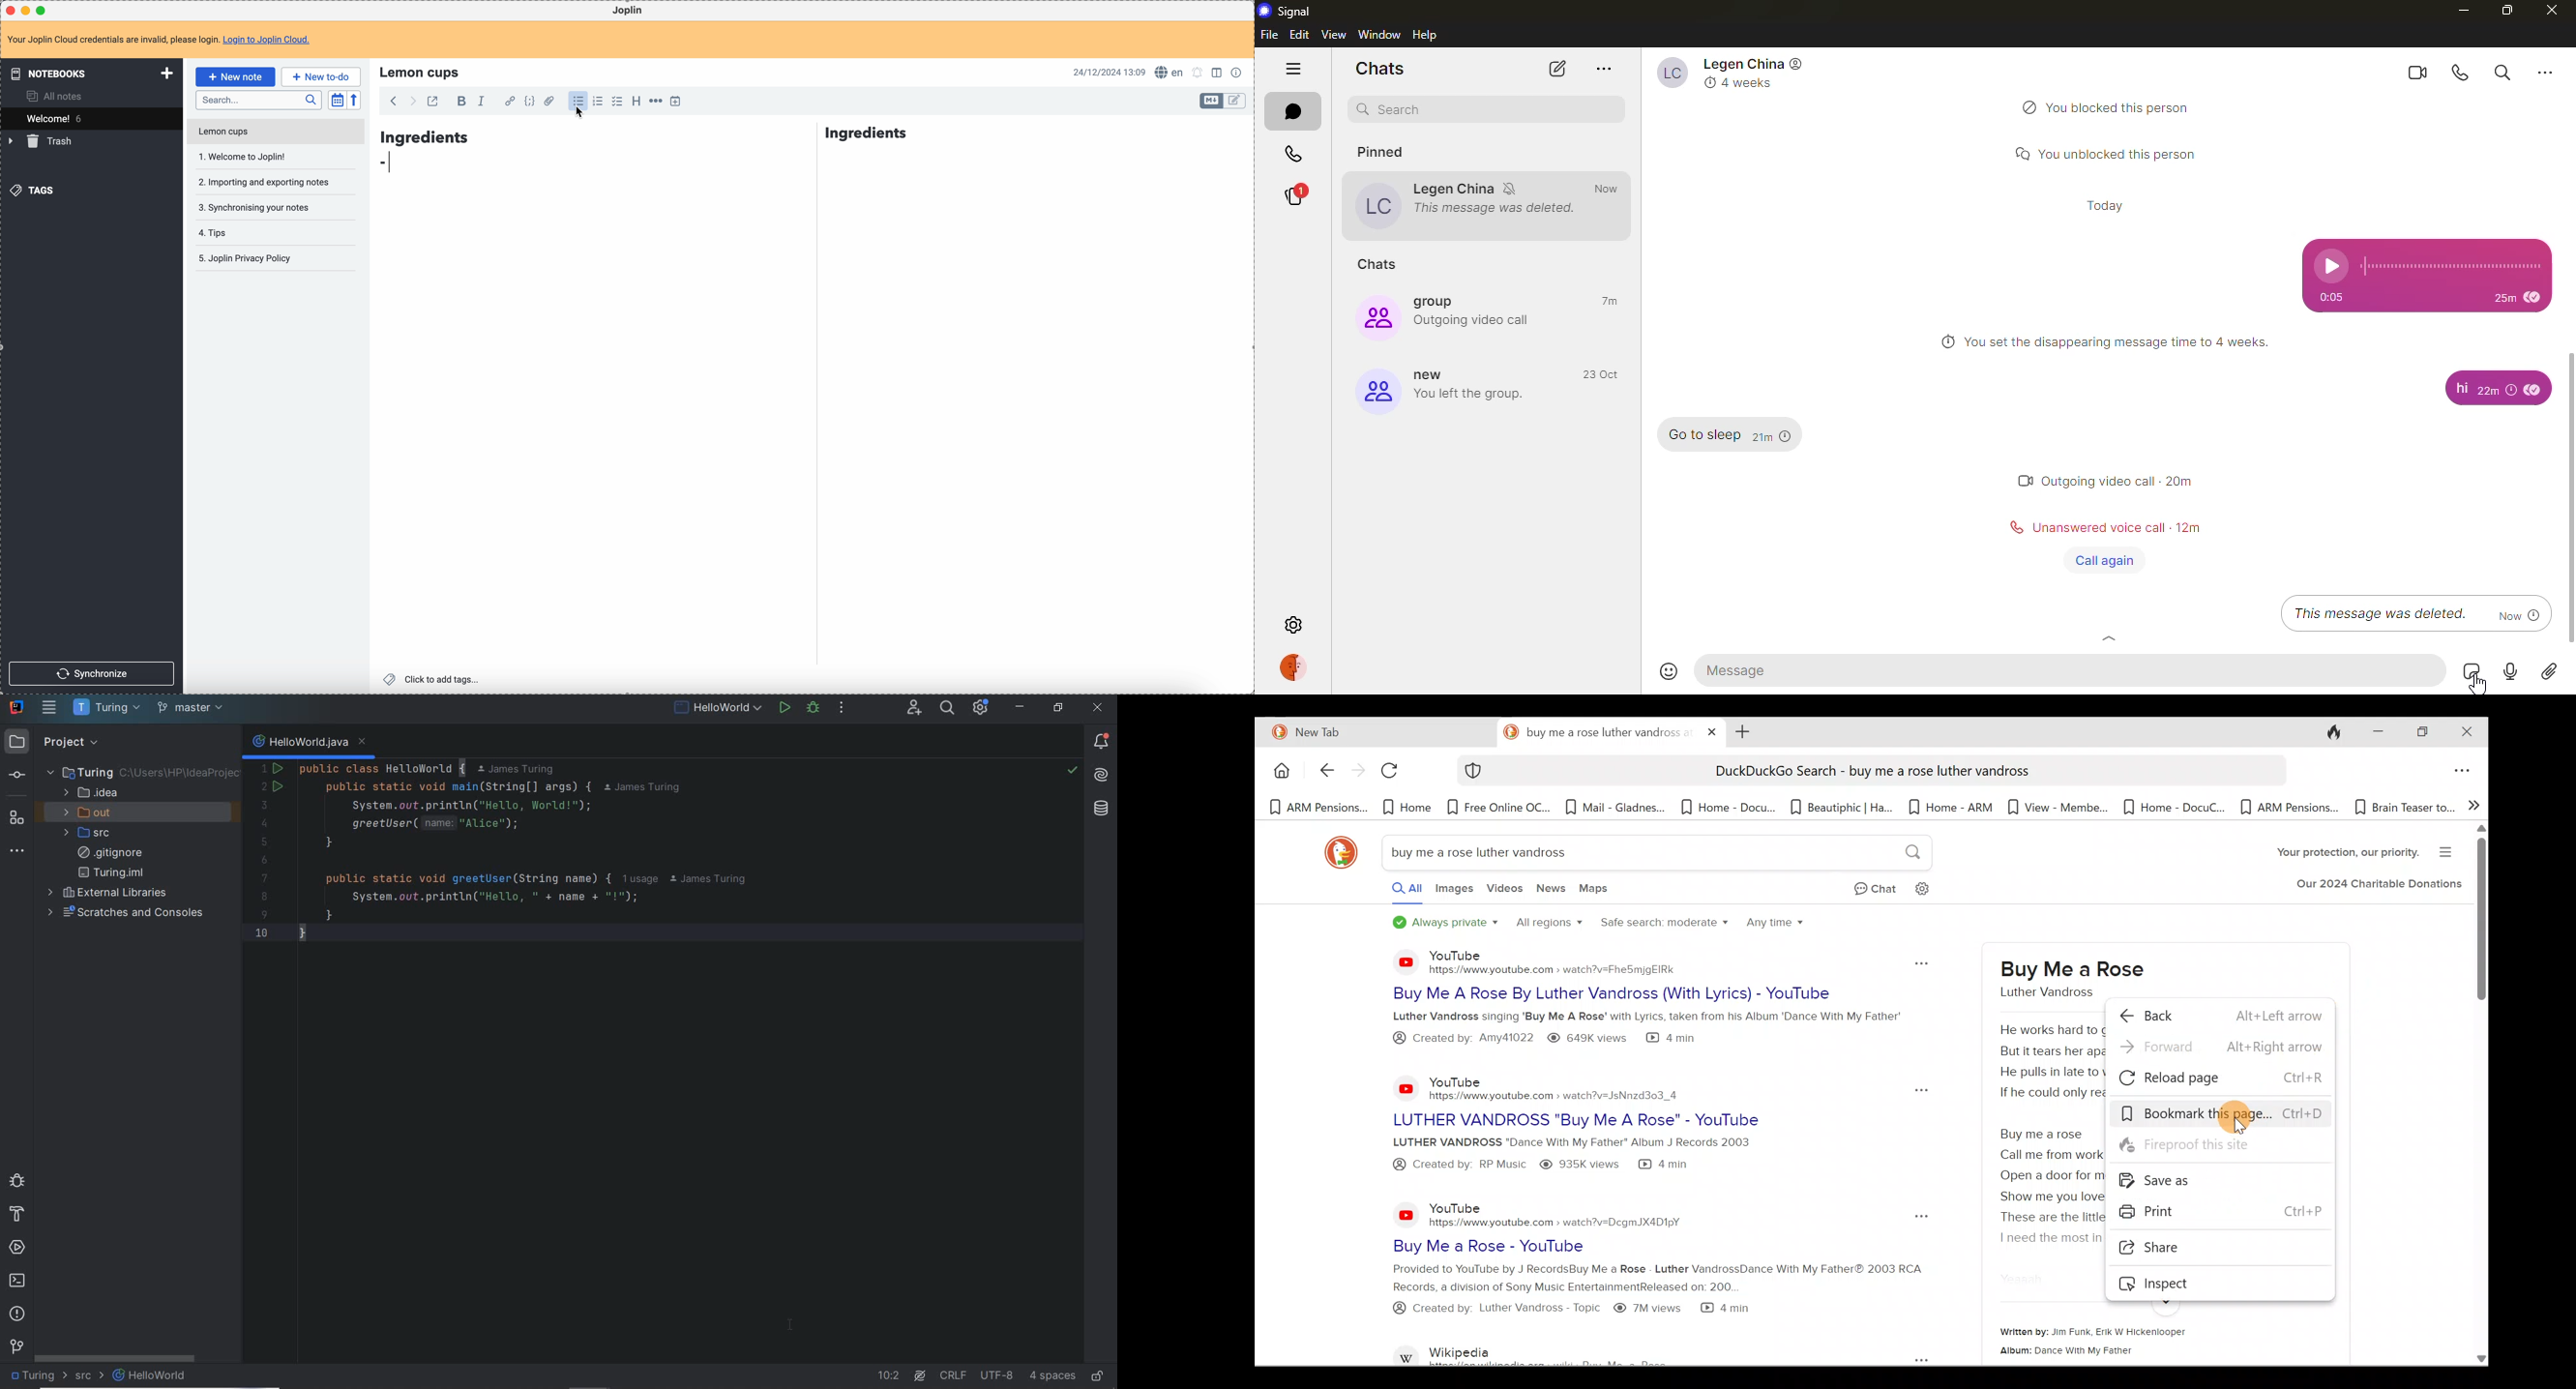 The image size is (2576, 1400). I want to click on Legen china profile, so click(1376, 206).